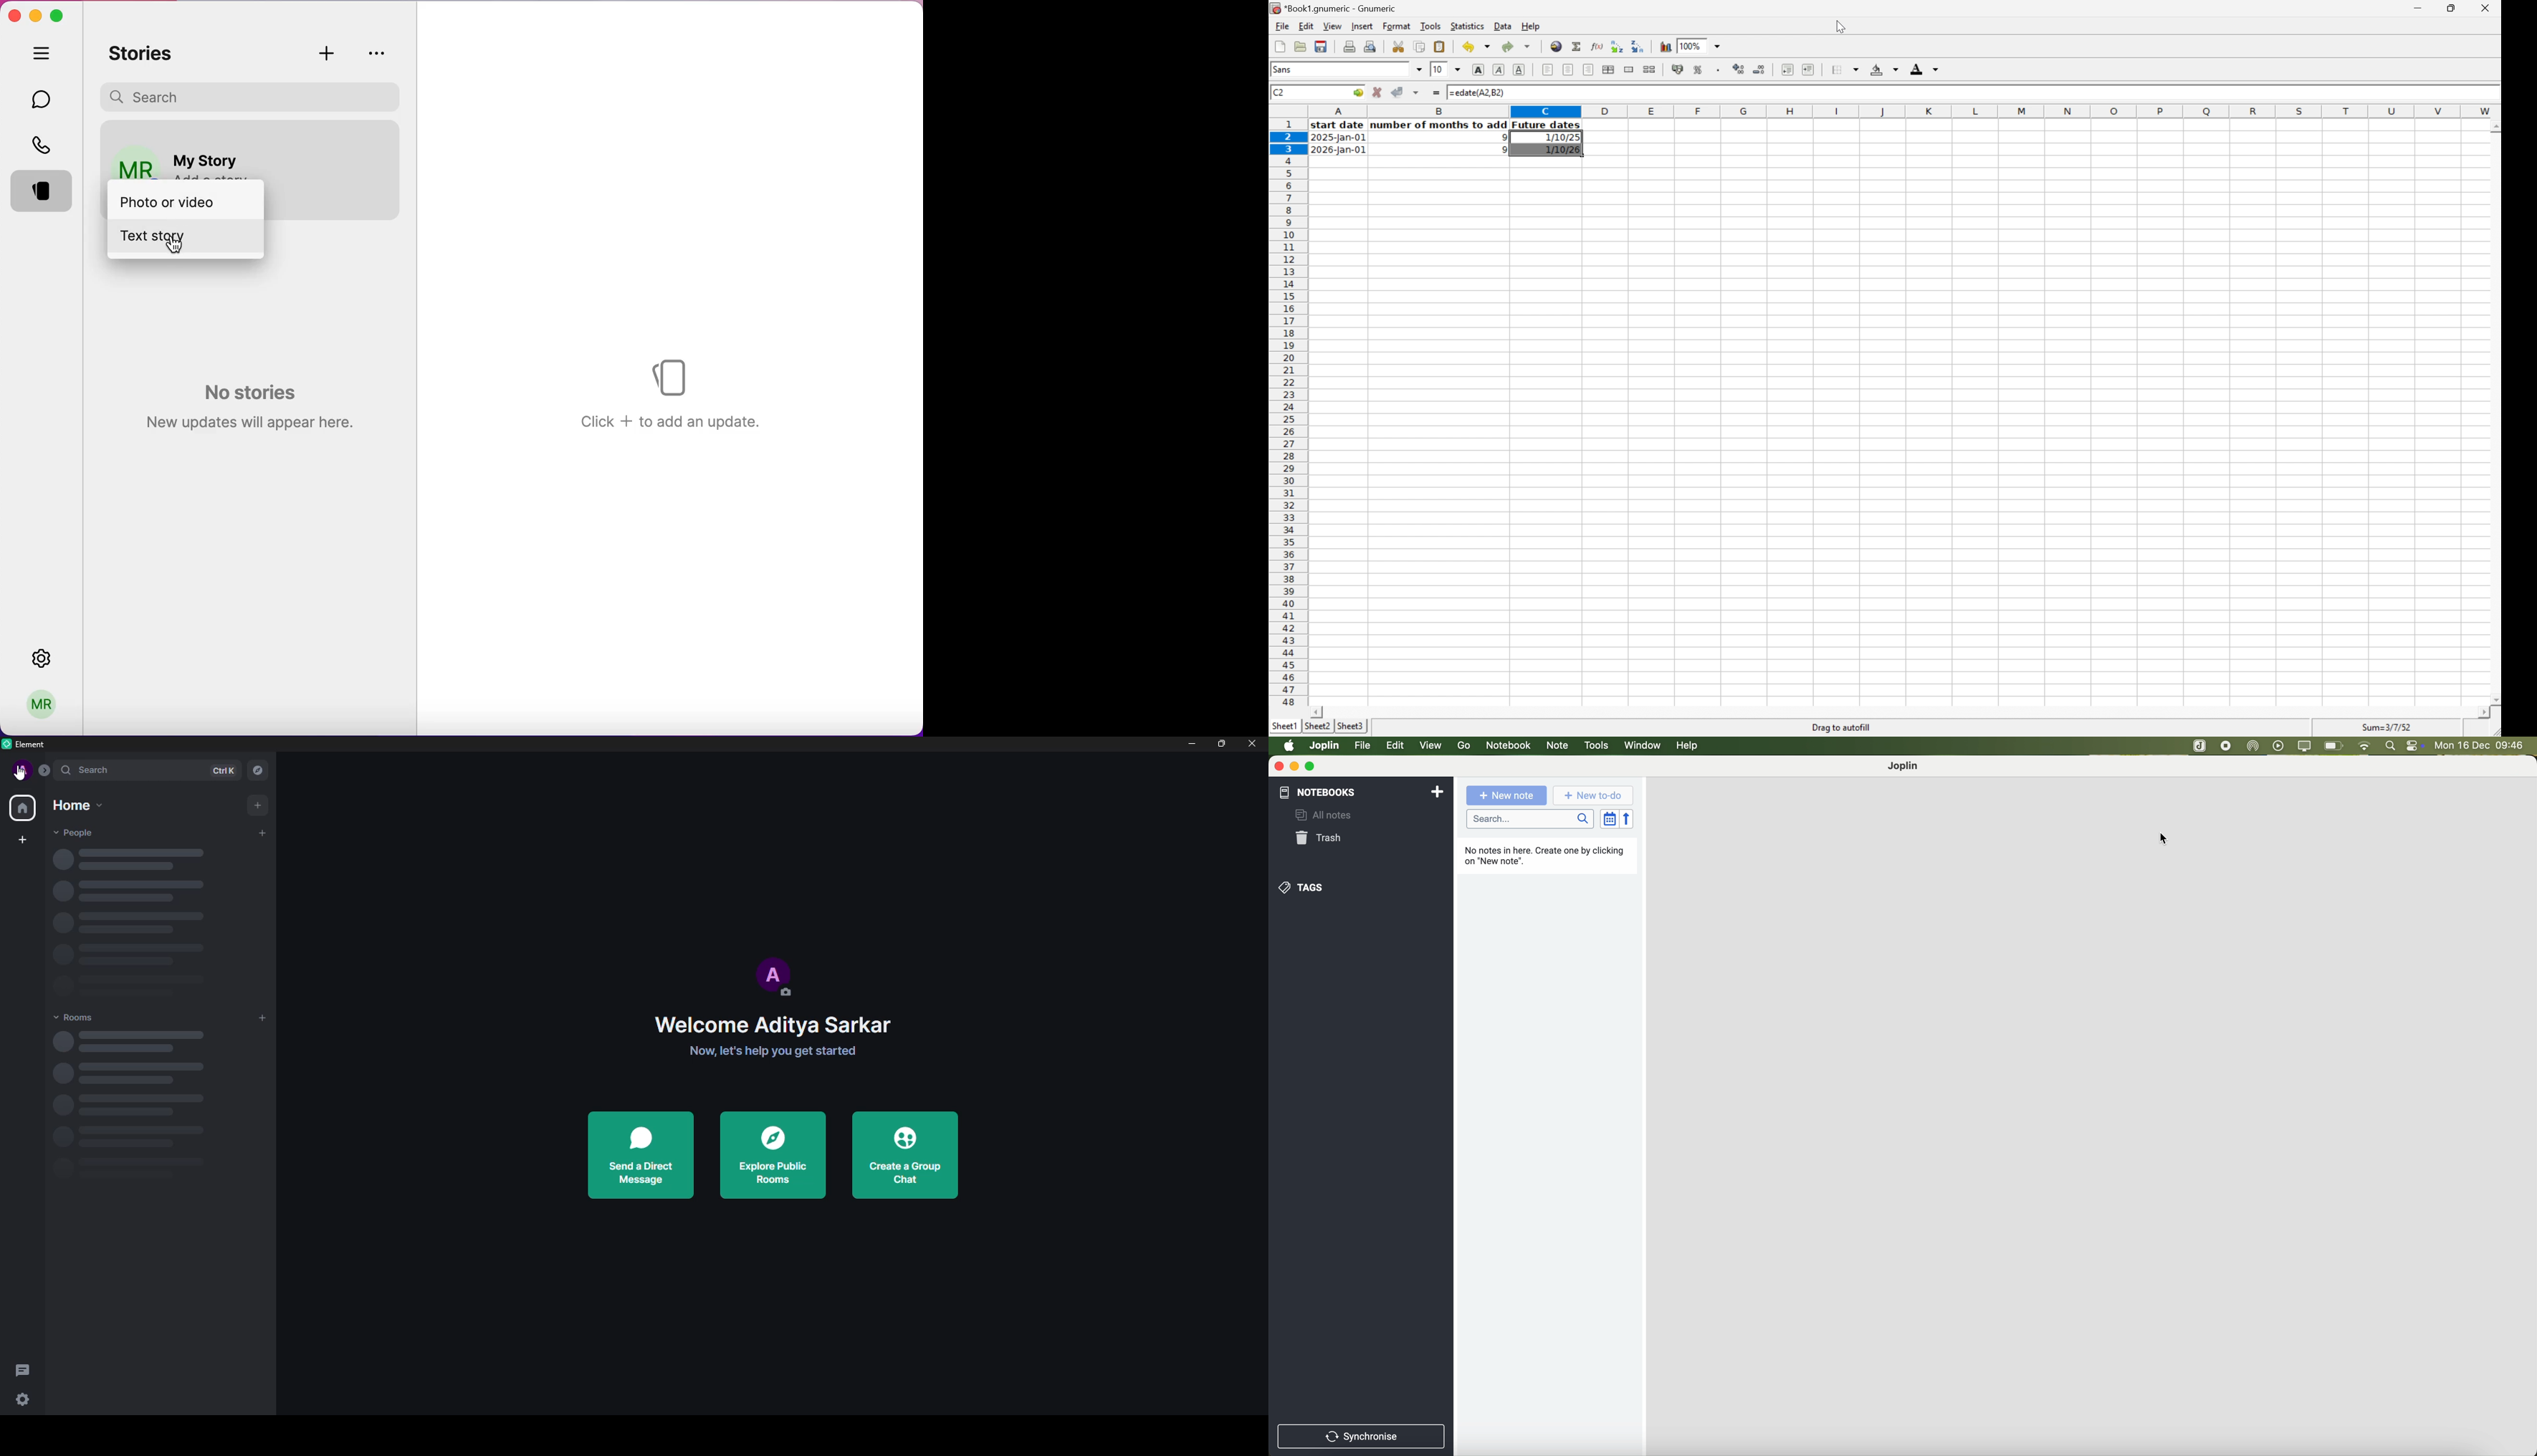 This screenshot has height=1456, width=2548. Describe the element at coordinates (1499, 69) in the screenshot. I see `Italic` at that location.